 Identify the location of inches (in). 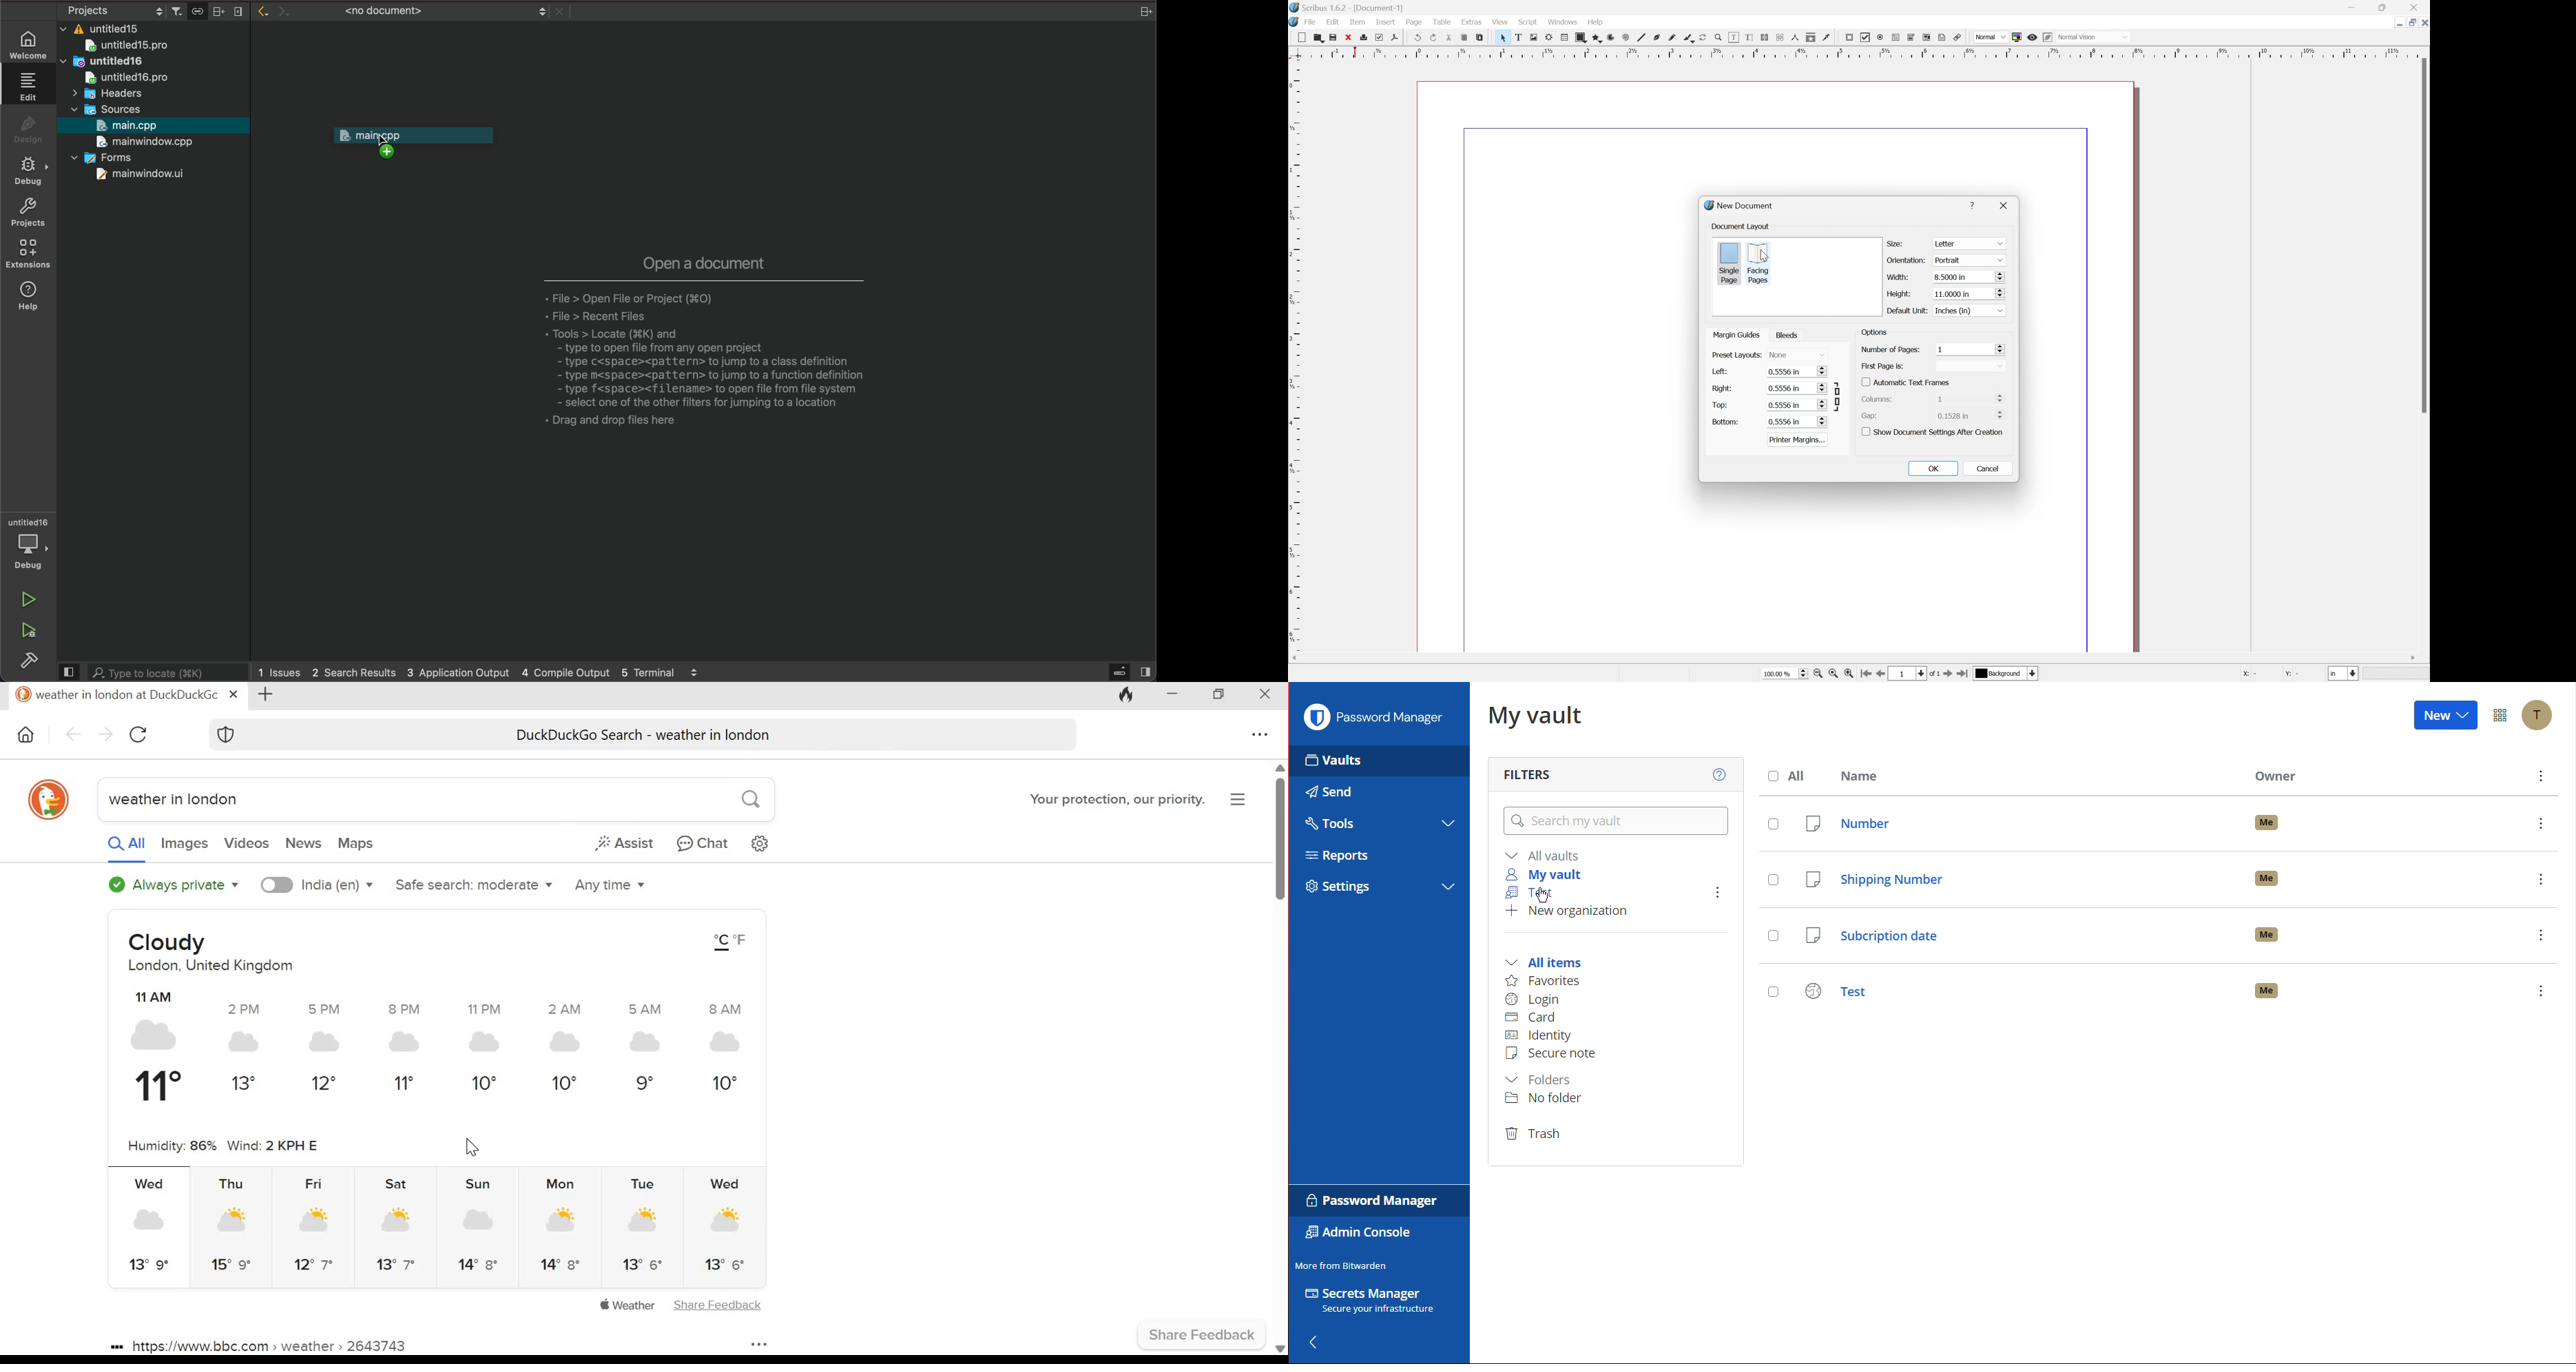
(1968, 310).